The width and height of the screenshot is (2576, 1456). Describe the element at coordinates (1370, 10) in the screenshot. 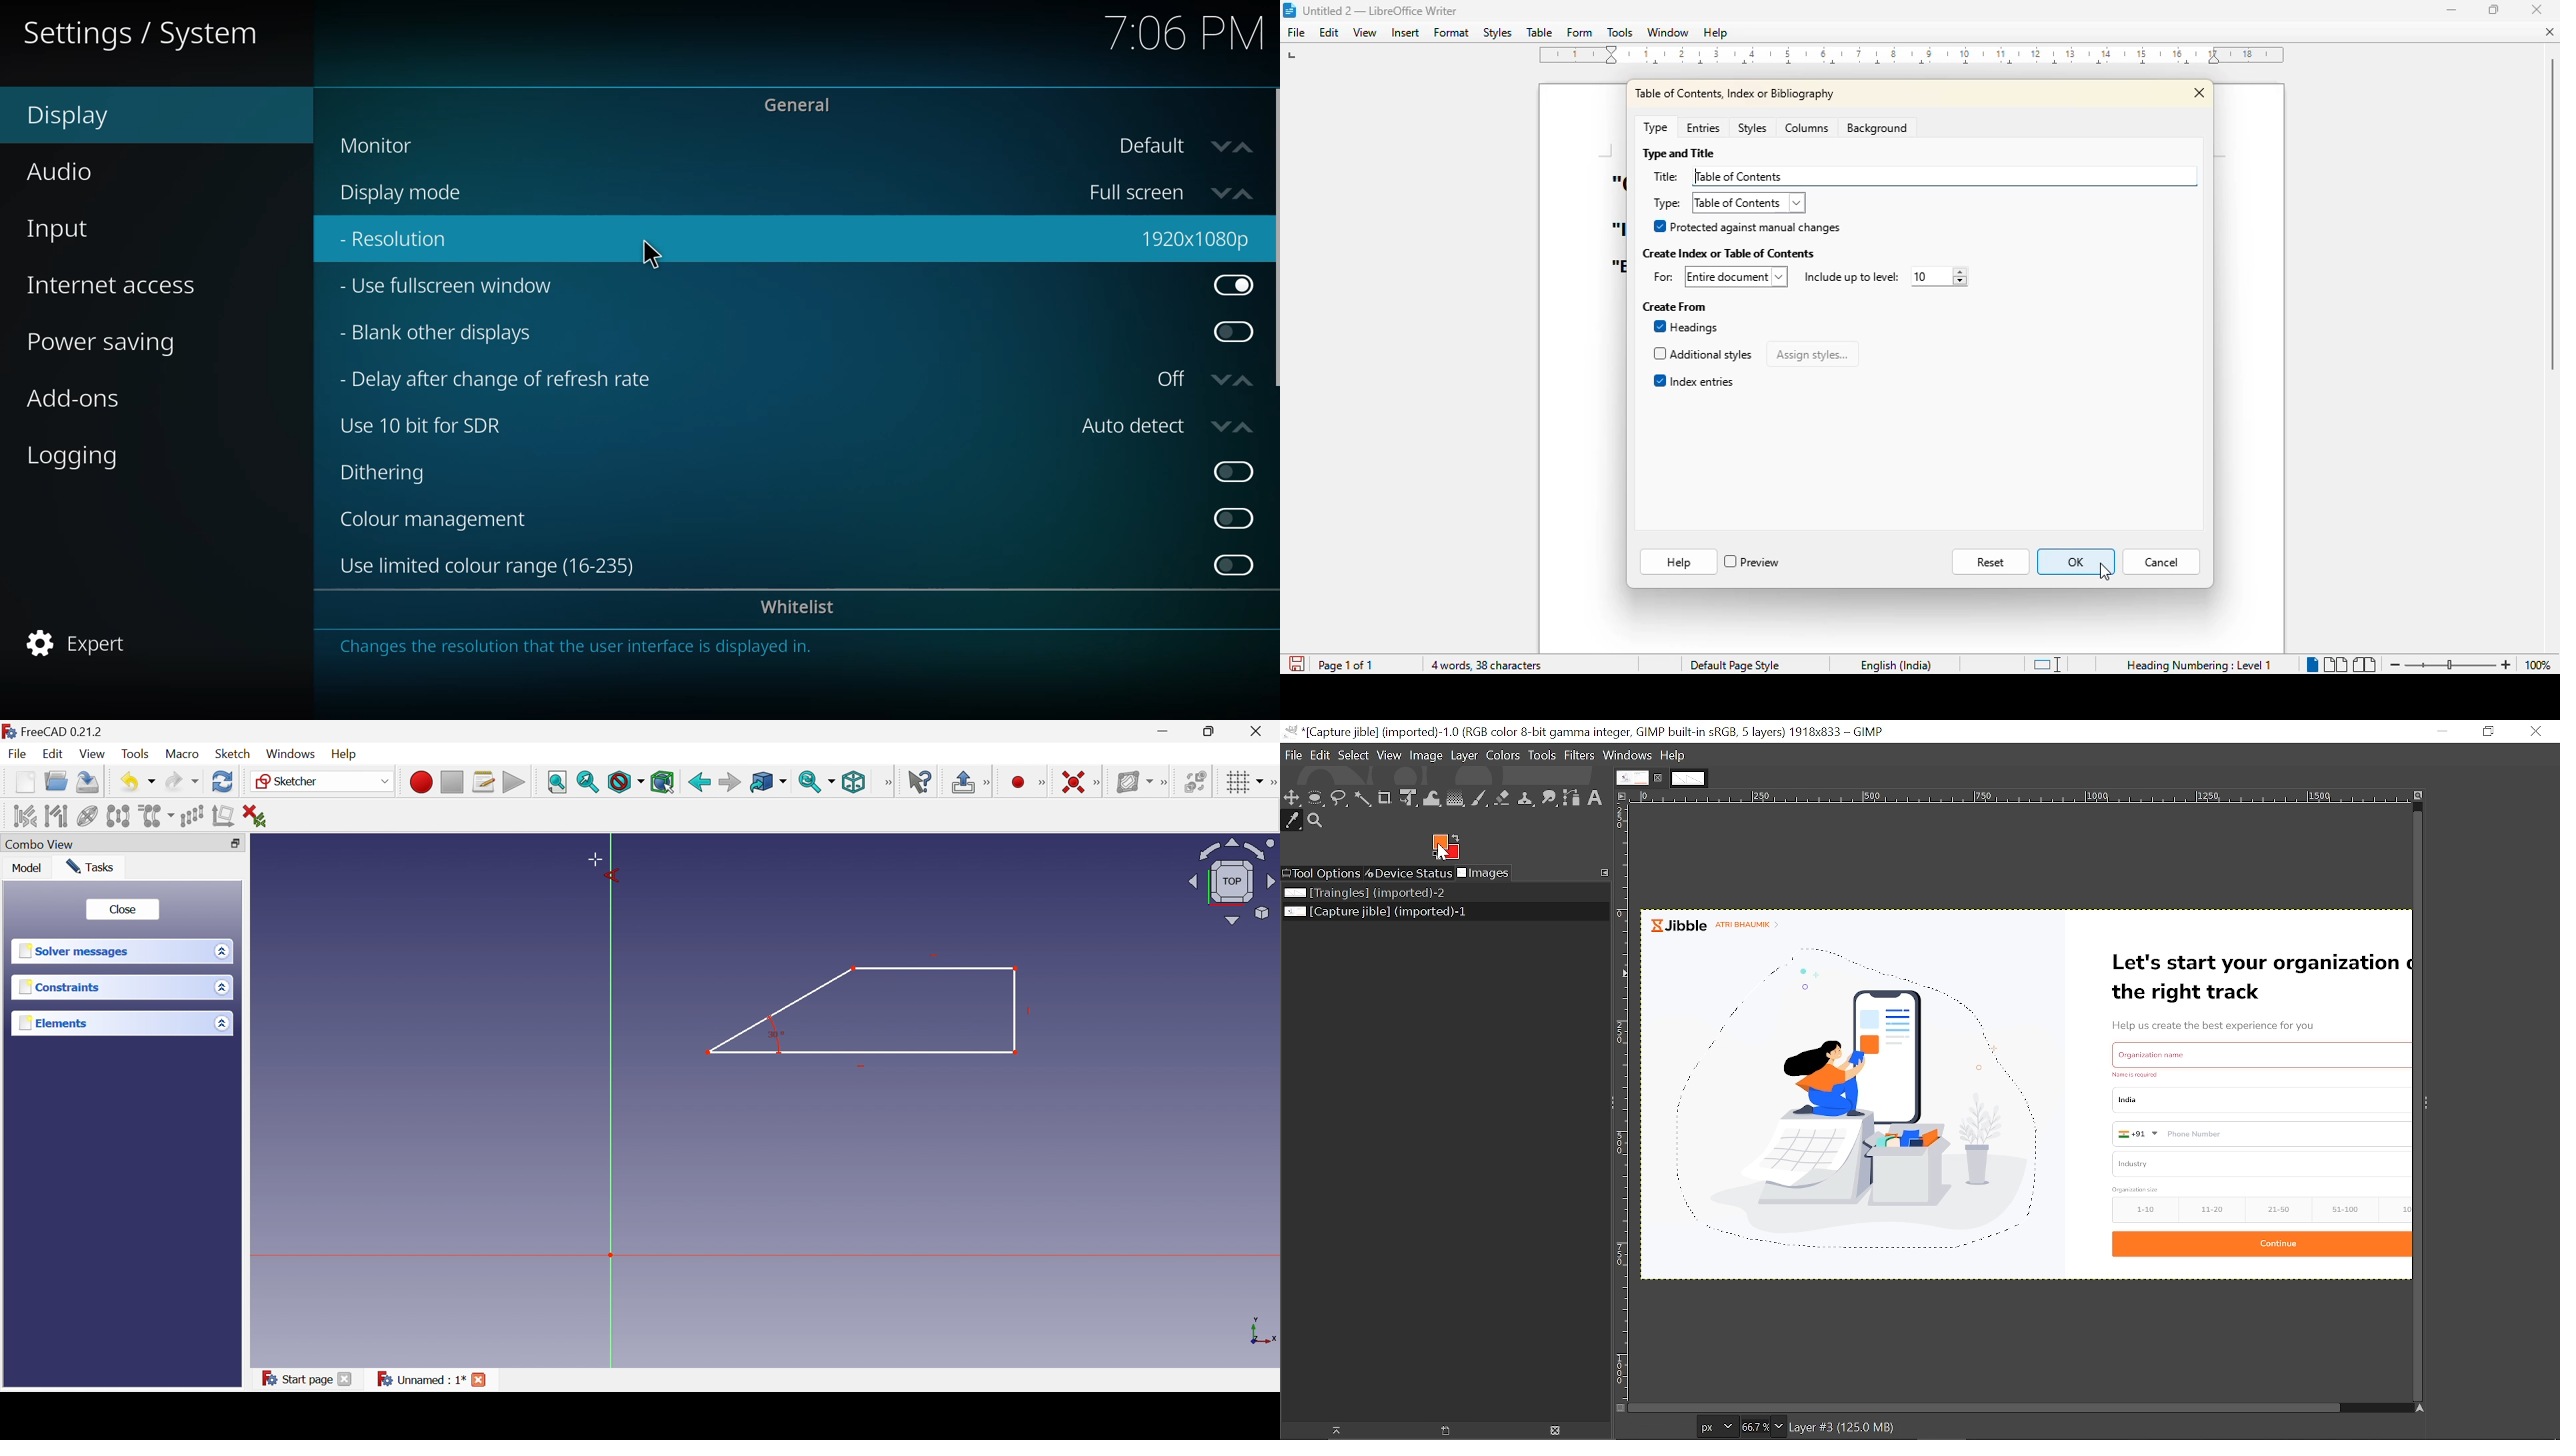

I see `title` at that location.